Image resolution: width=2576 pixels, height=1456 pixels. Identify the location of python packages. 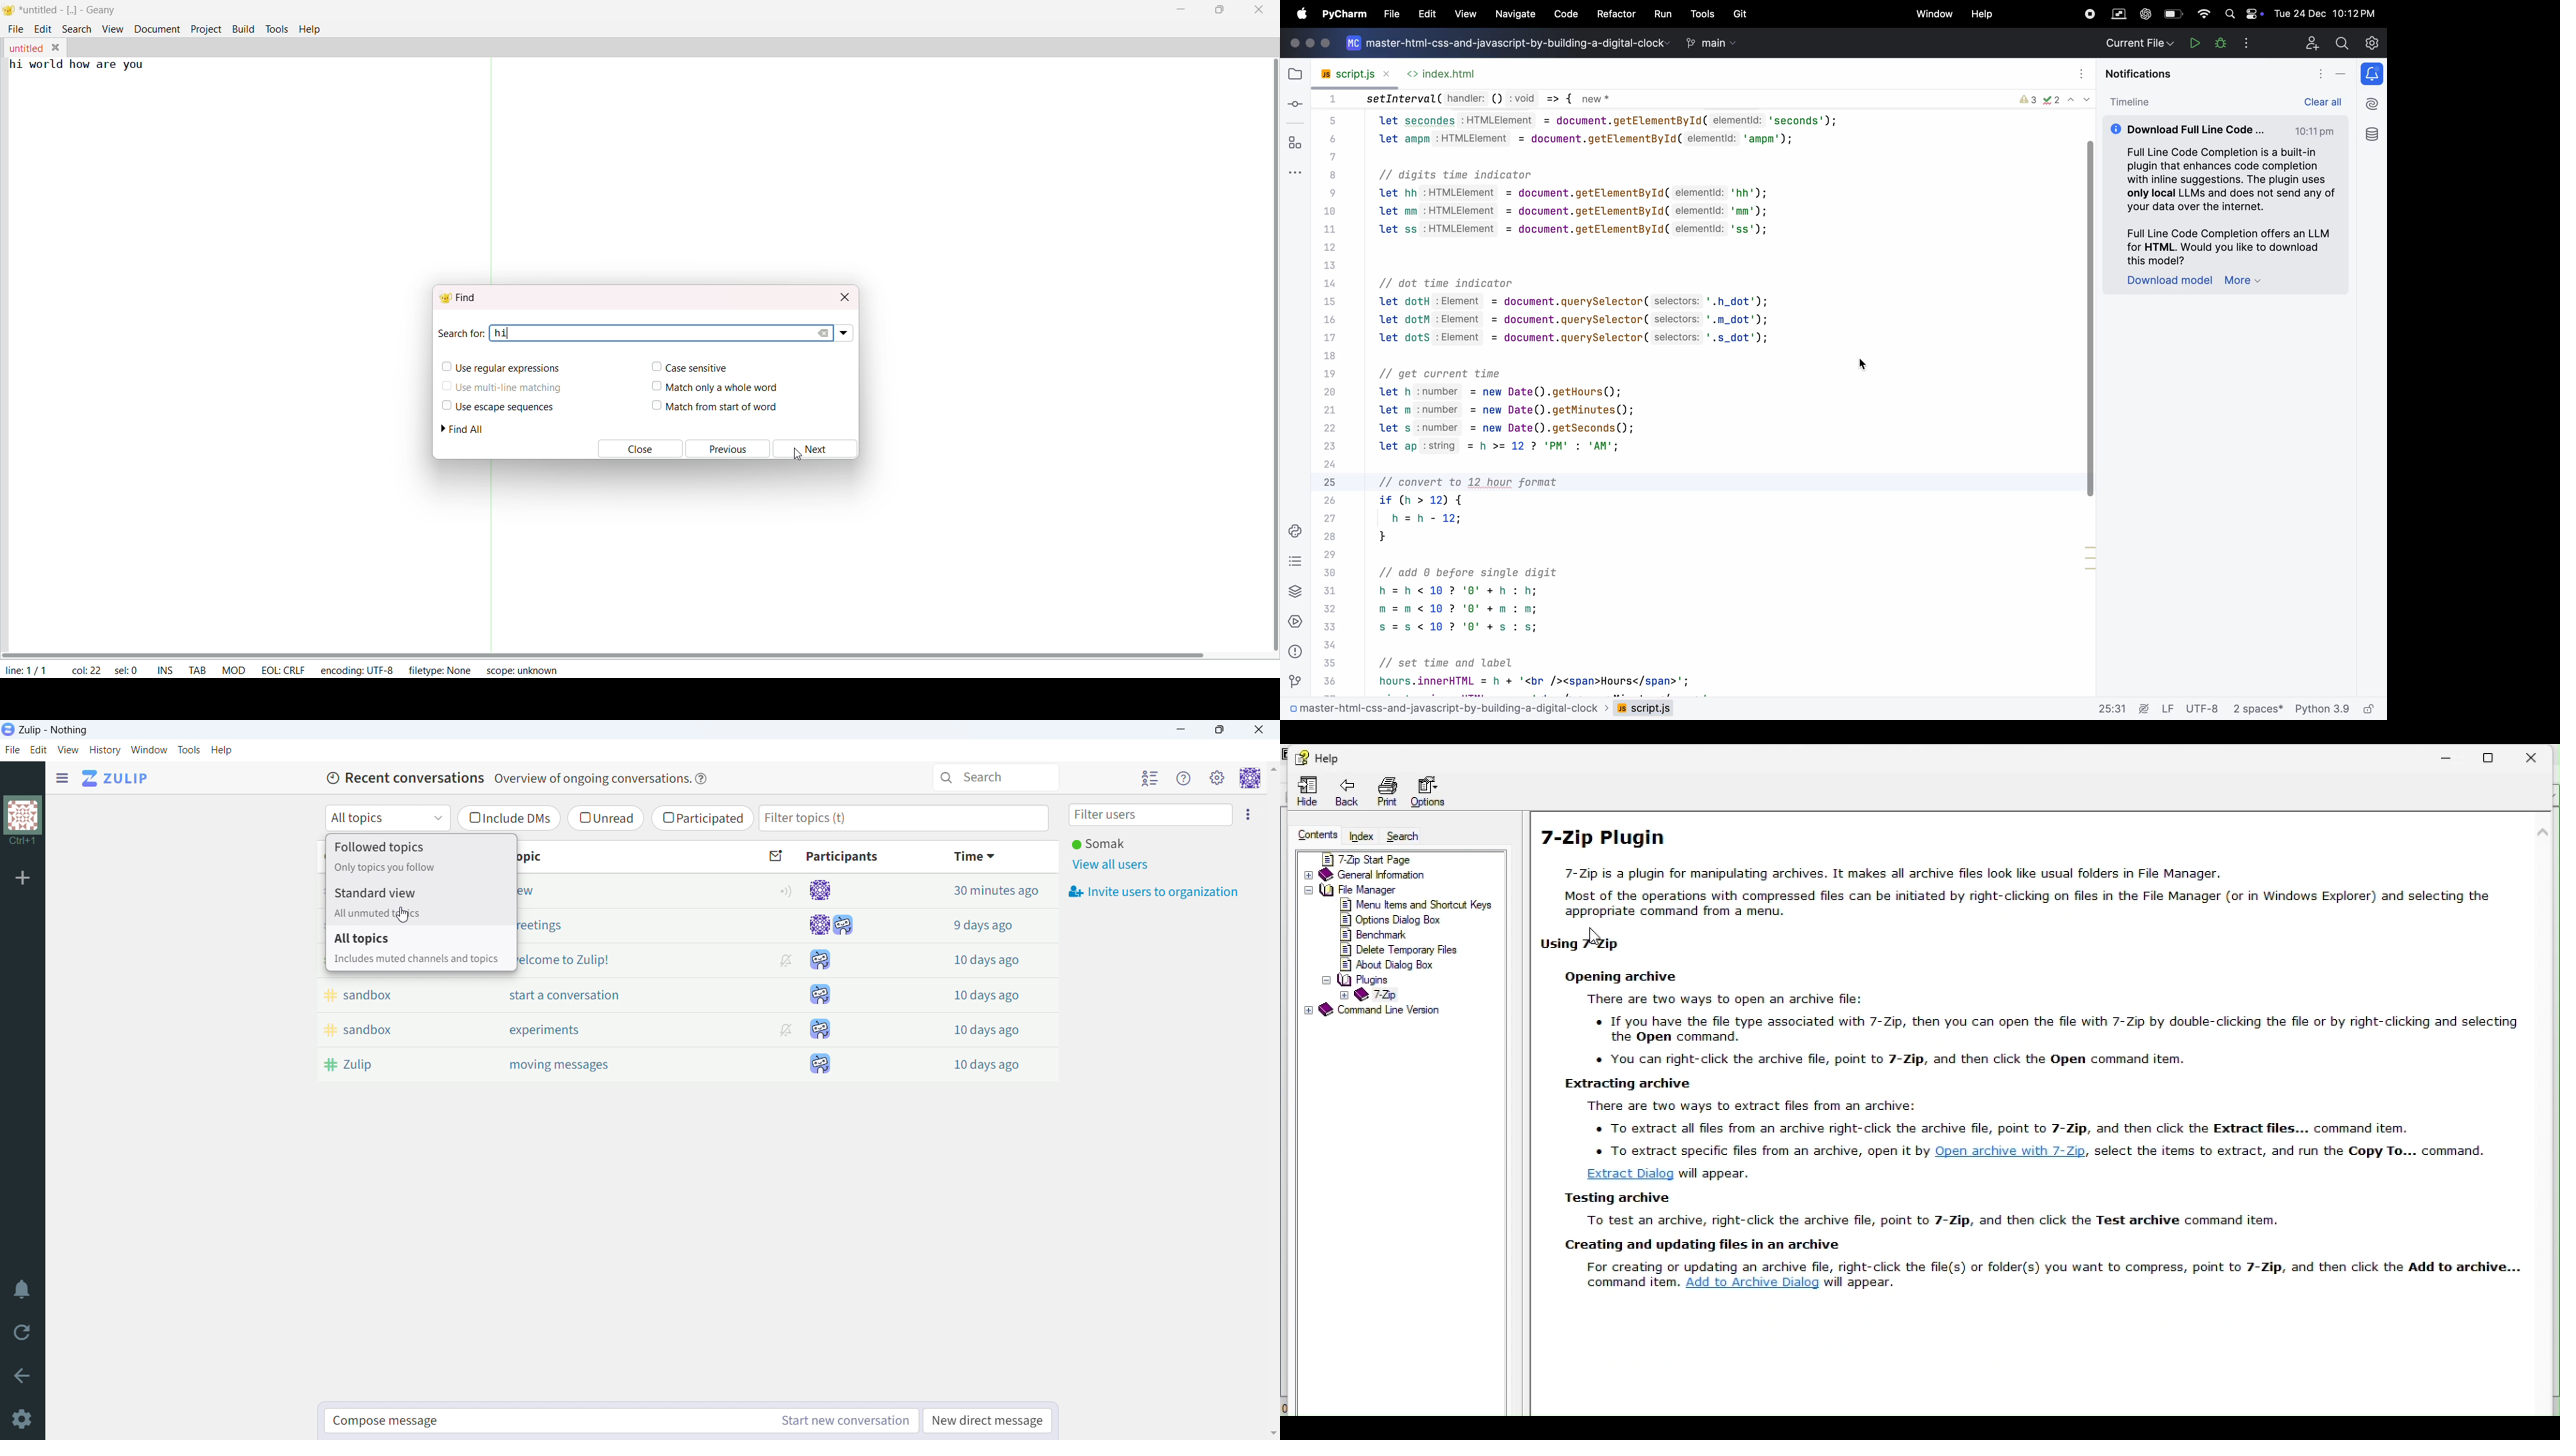
(1295, 592).